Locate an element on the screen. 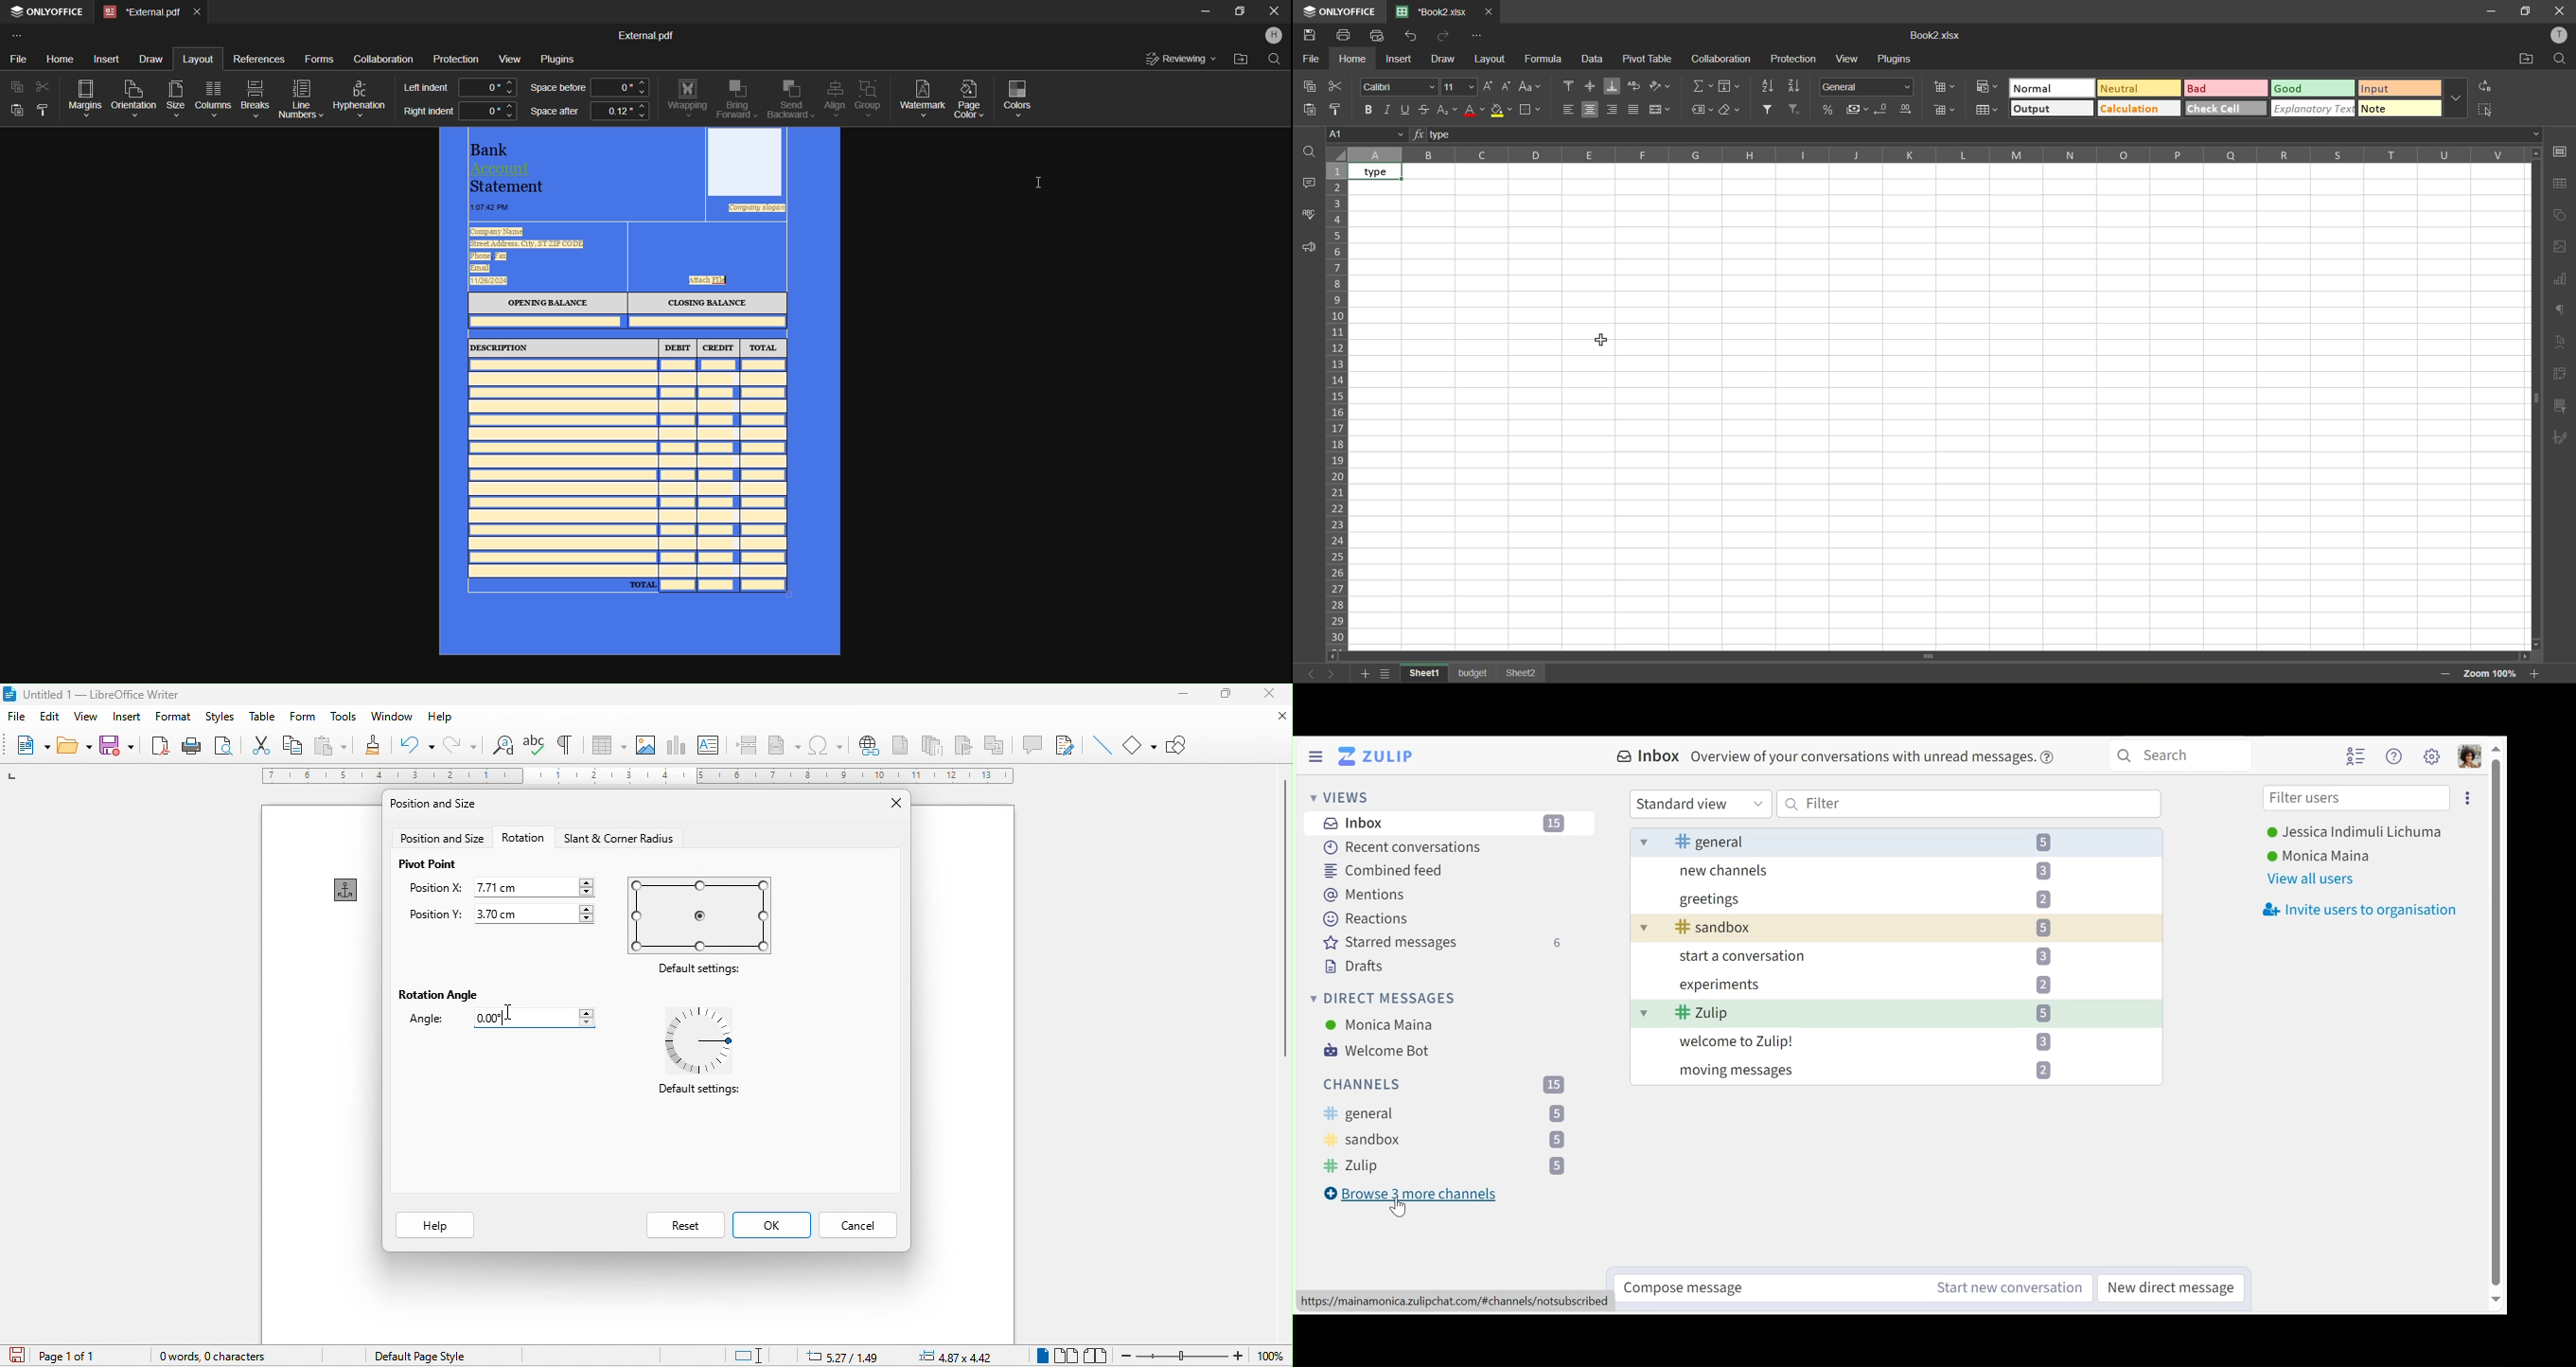 The height and width of the screenshot is (1372, 2576). sub/superscript is located at coordinates (1449, 109).